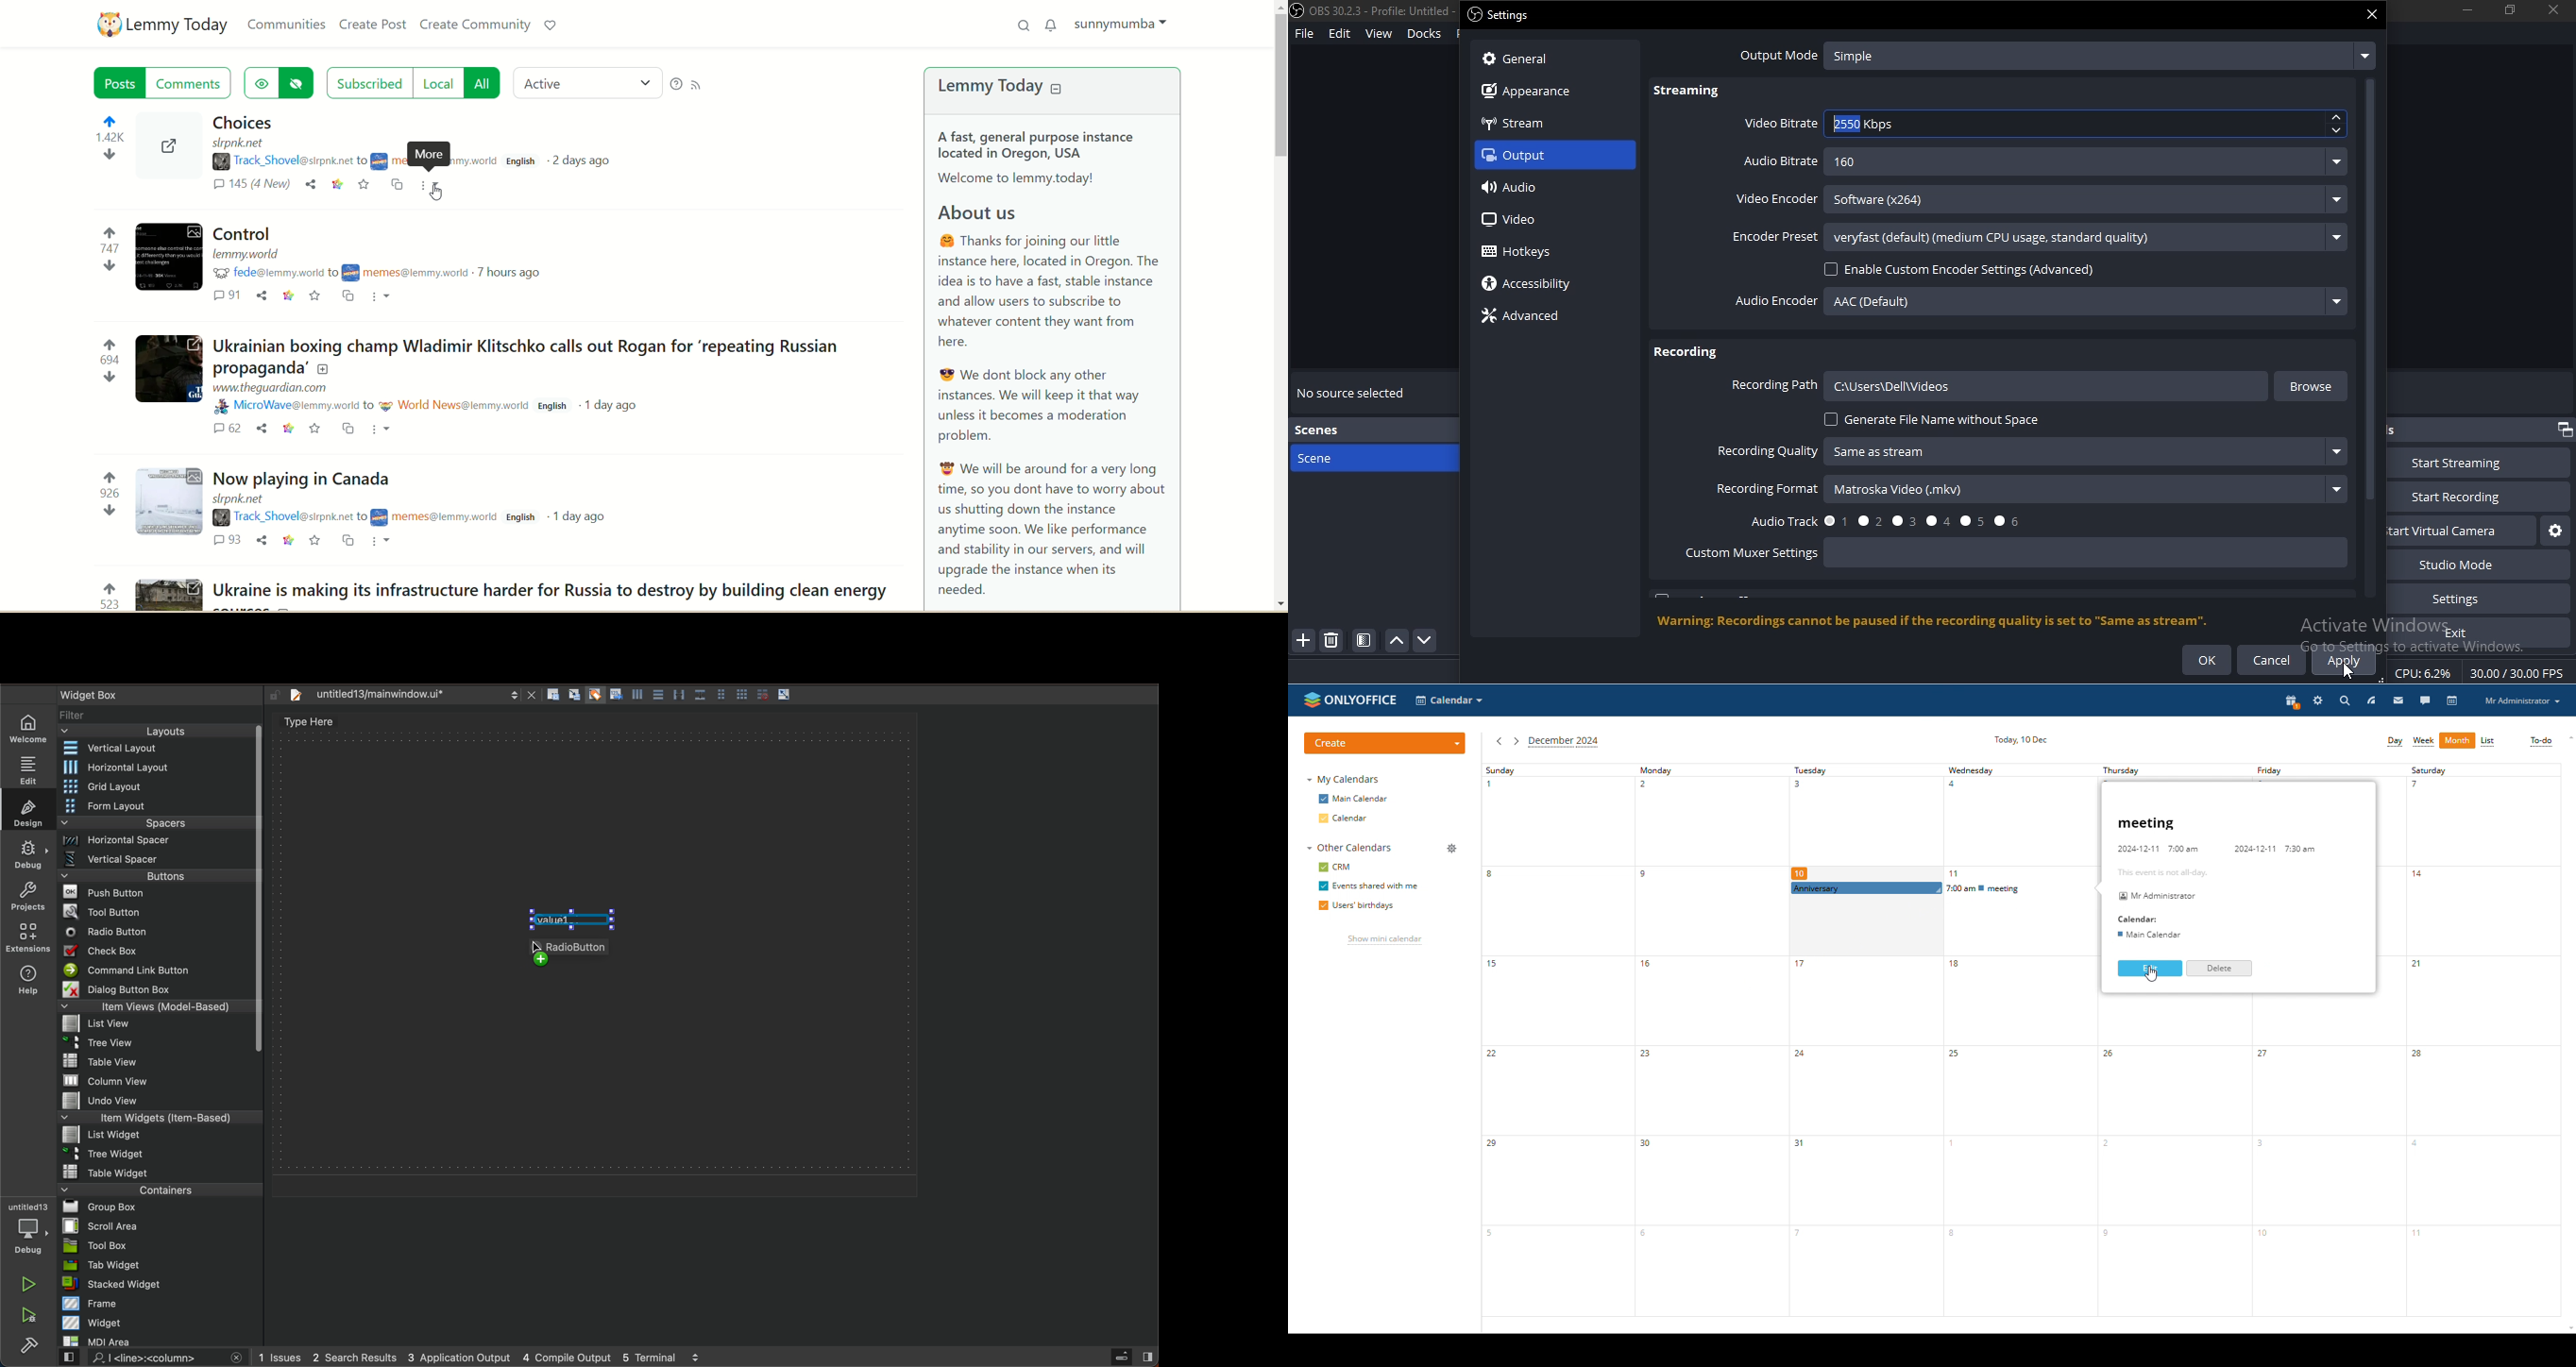 The image size is (2576, 1372). Describe the element at coordinates (1304, 641) in the screenshot. I see `add scene` at that location.